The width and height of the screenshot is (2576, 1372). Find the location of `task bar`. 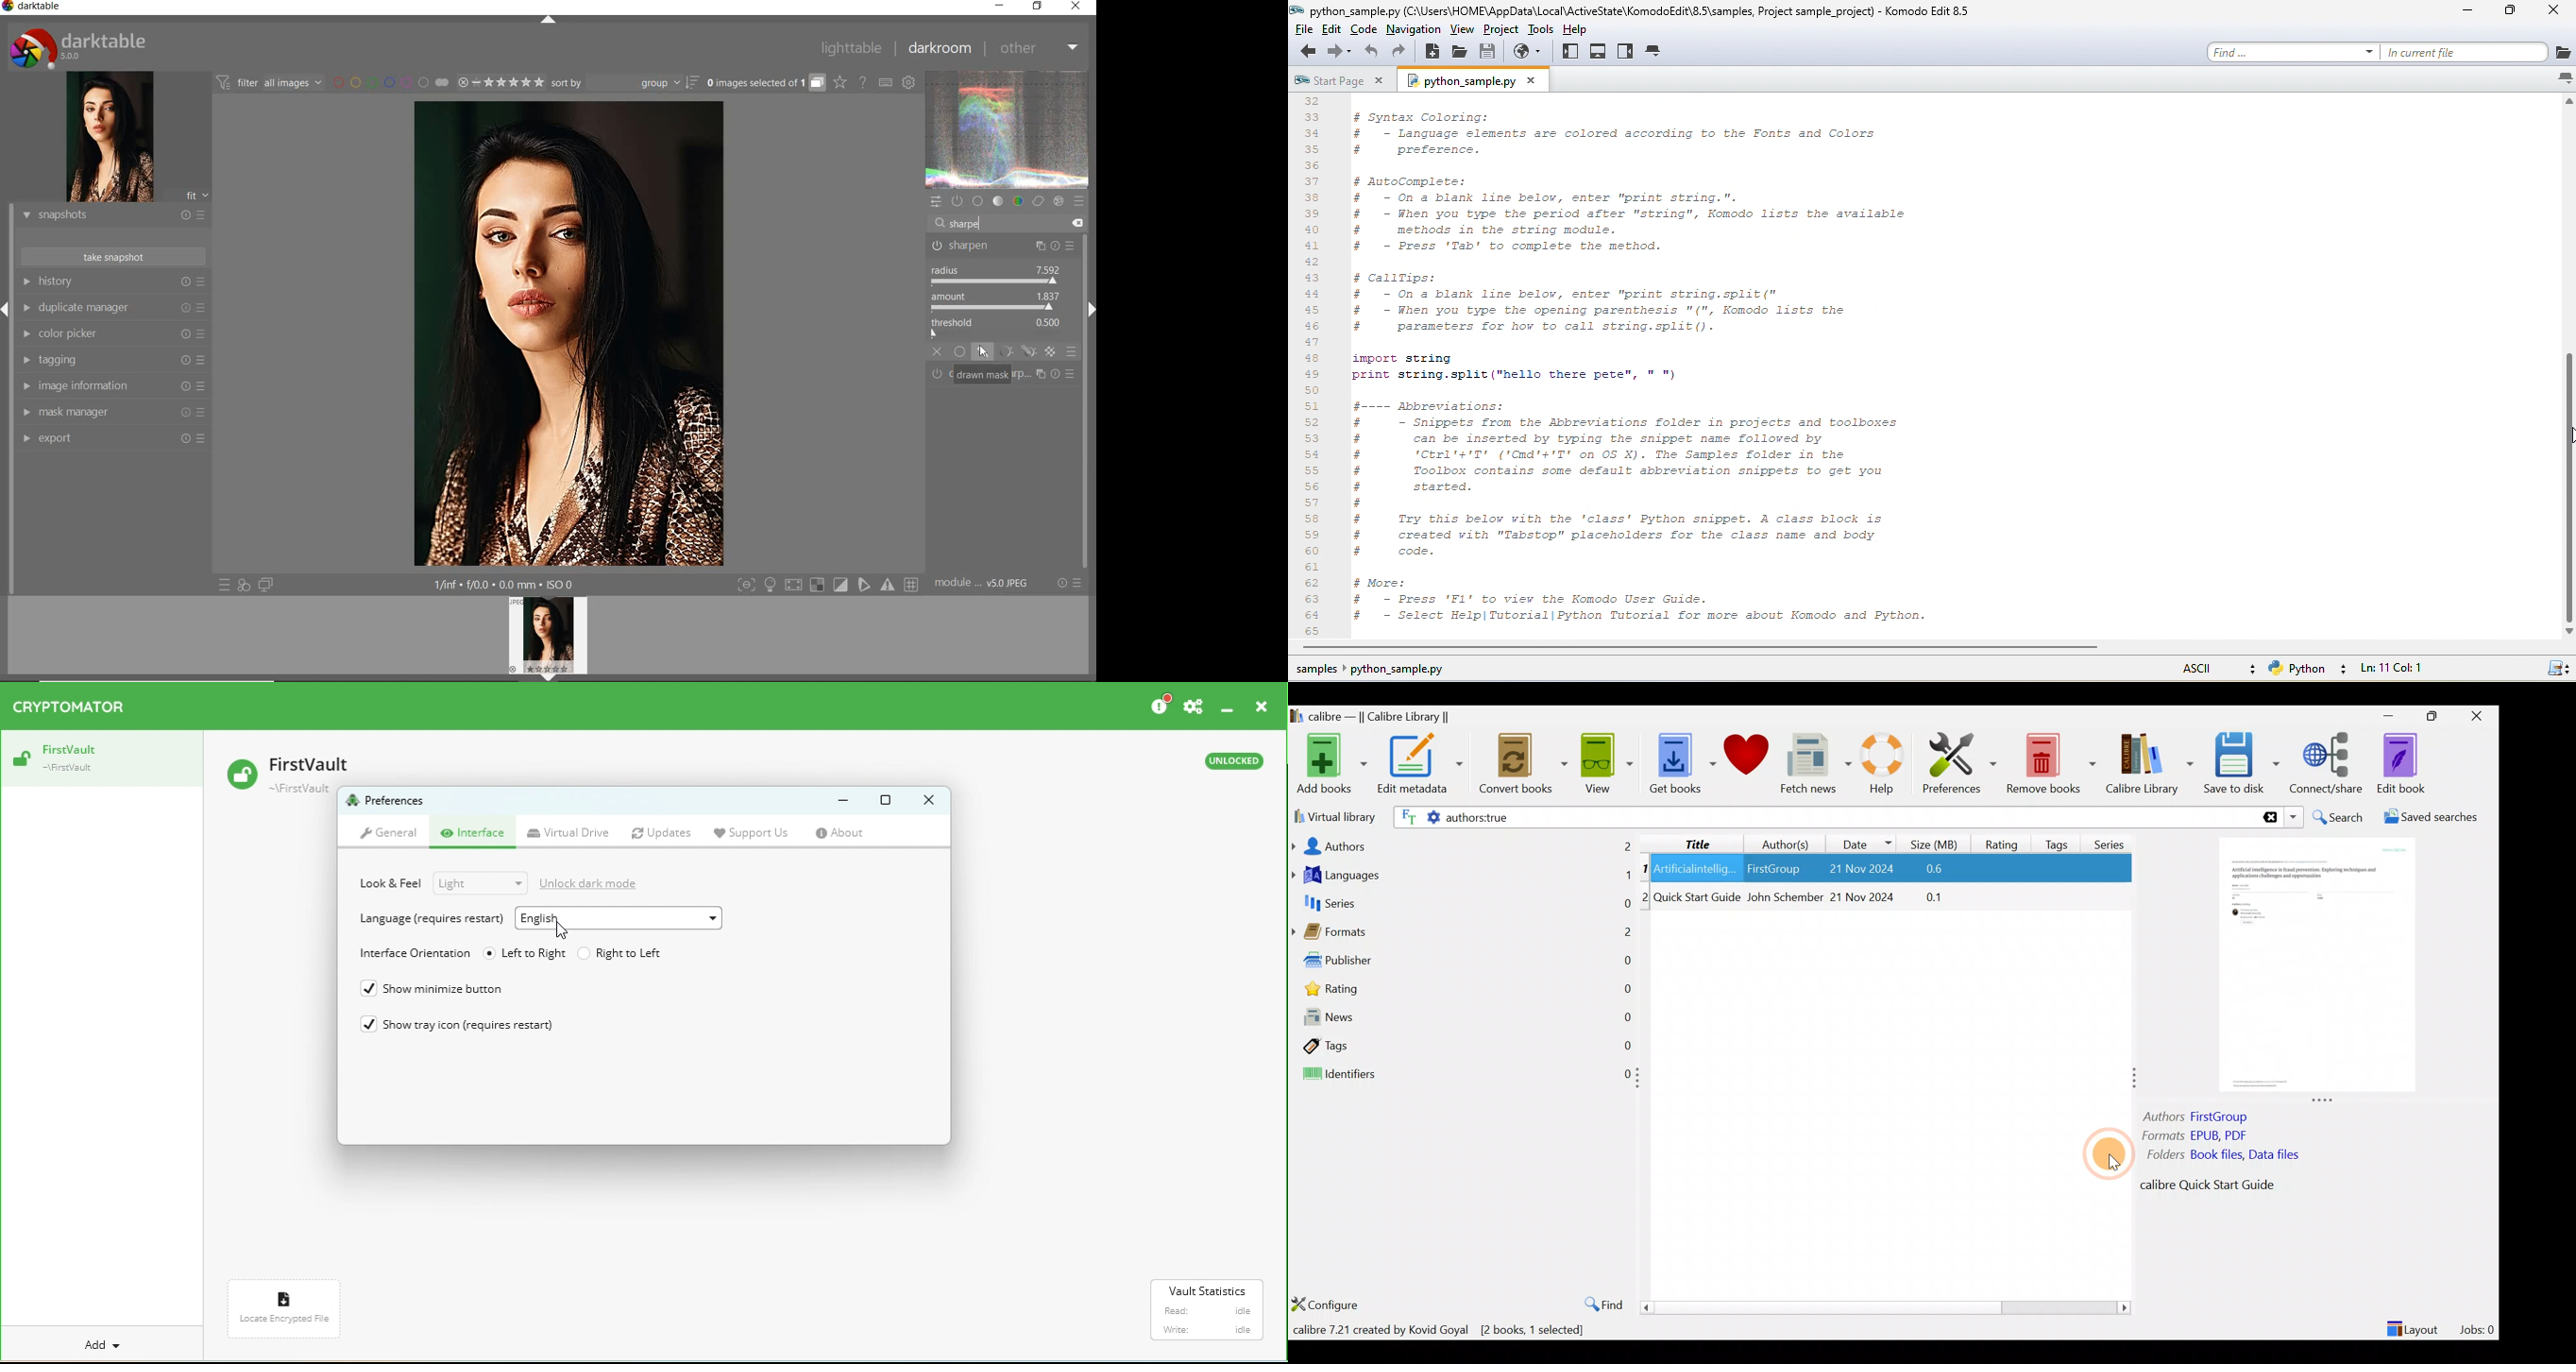

task bar is located at coordinates (1087, 402).